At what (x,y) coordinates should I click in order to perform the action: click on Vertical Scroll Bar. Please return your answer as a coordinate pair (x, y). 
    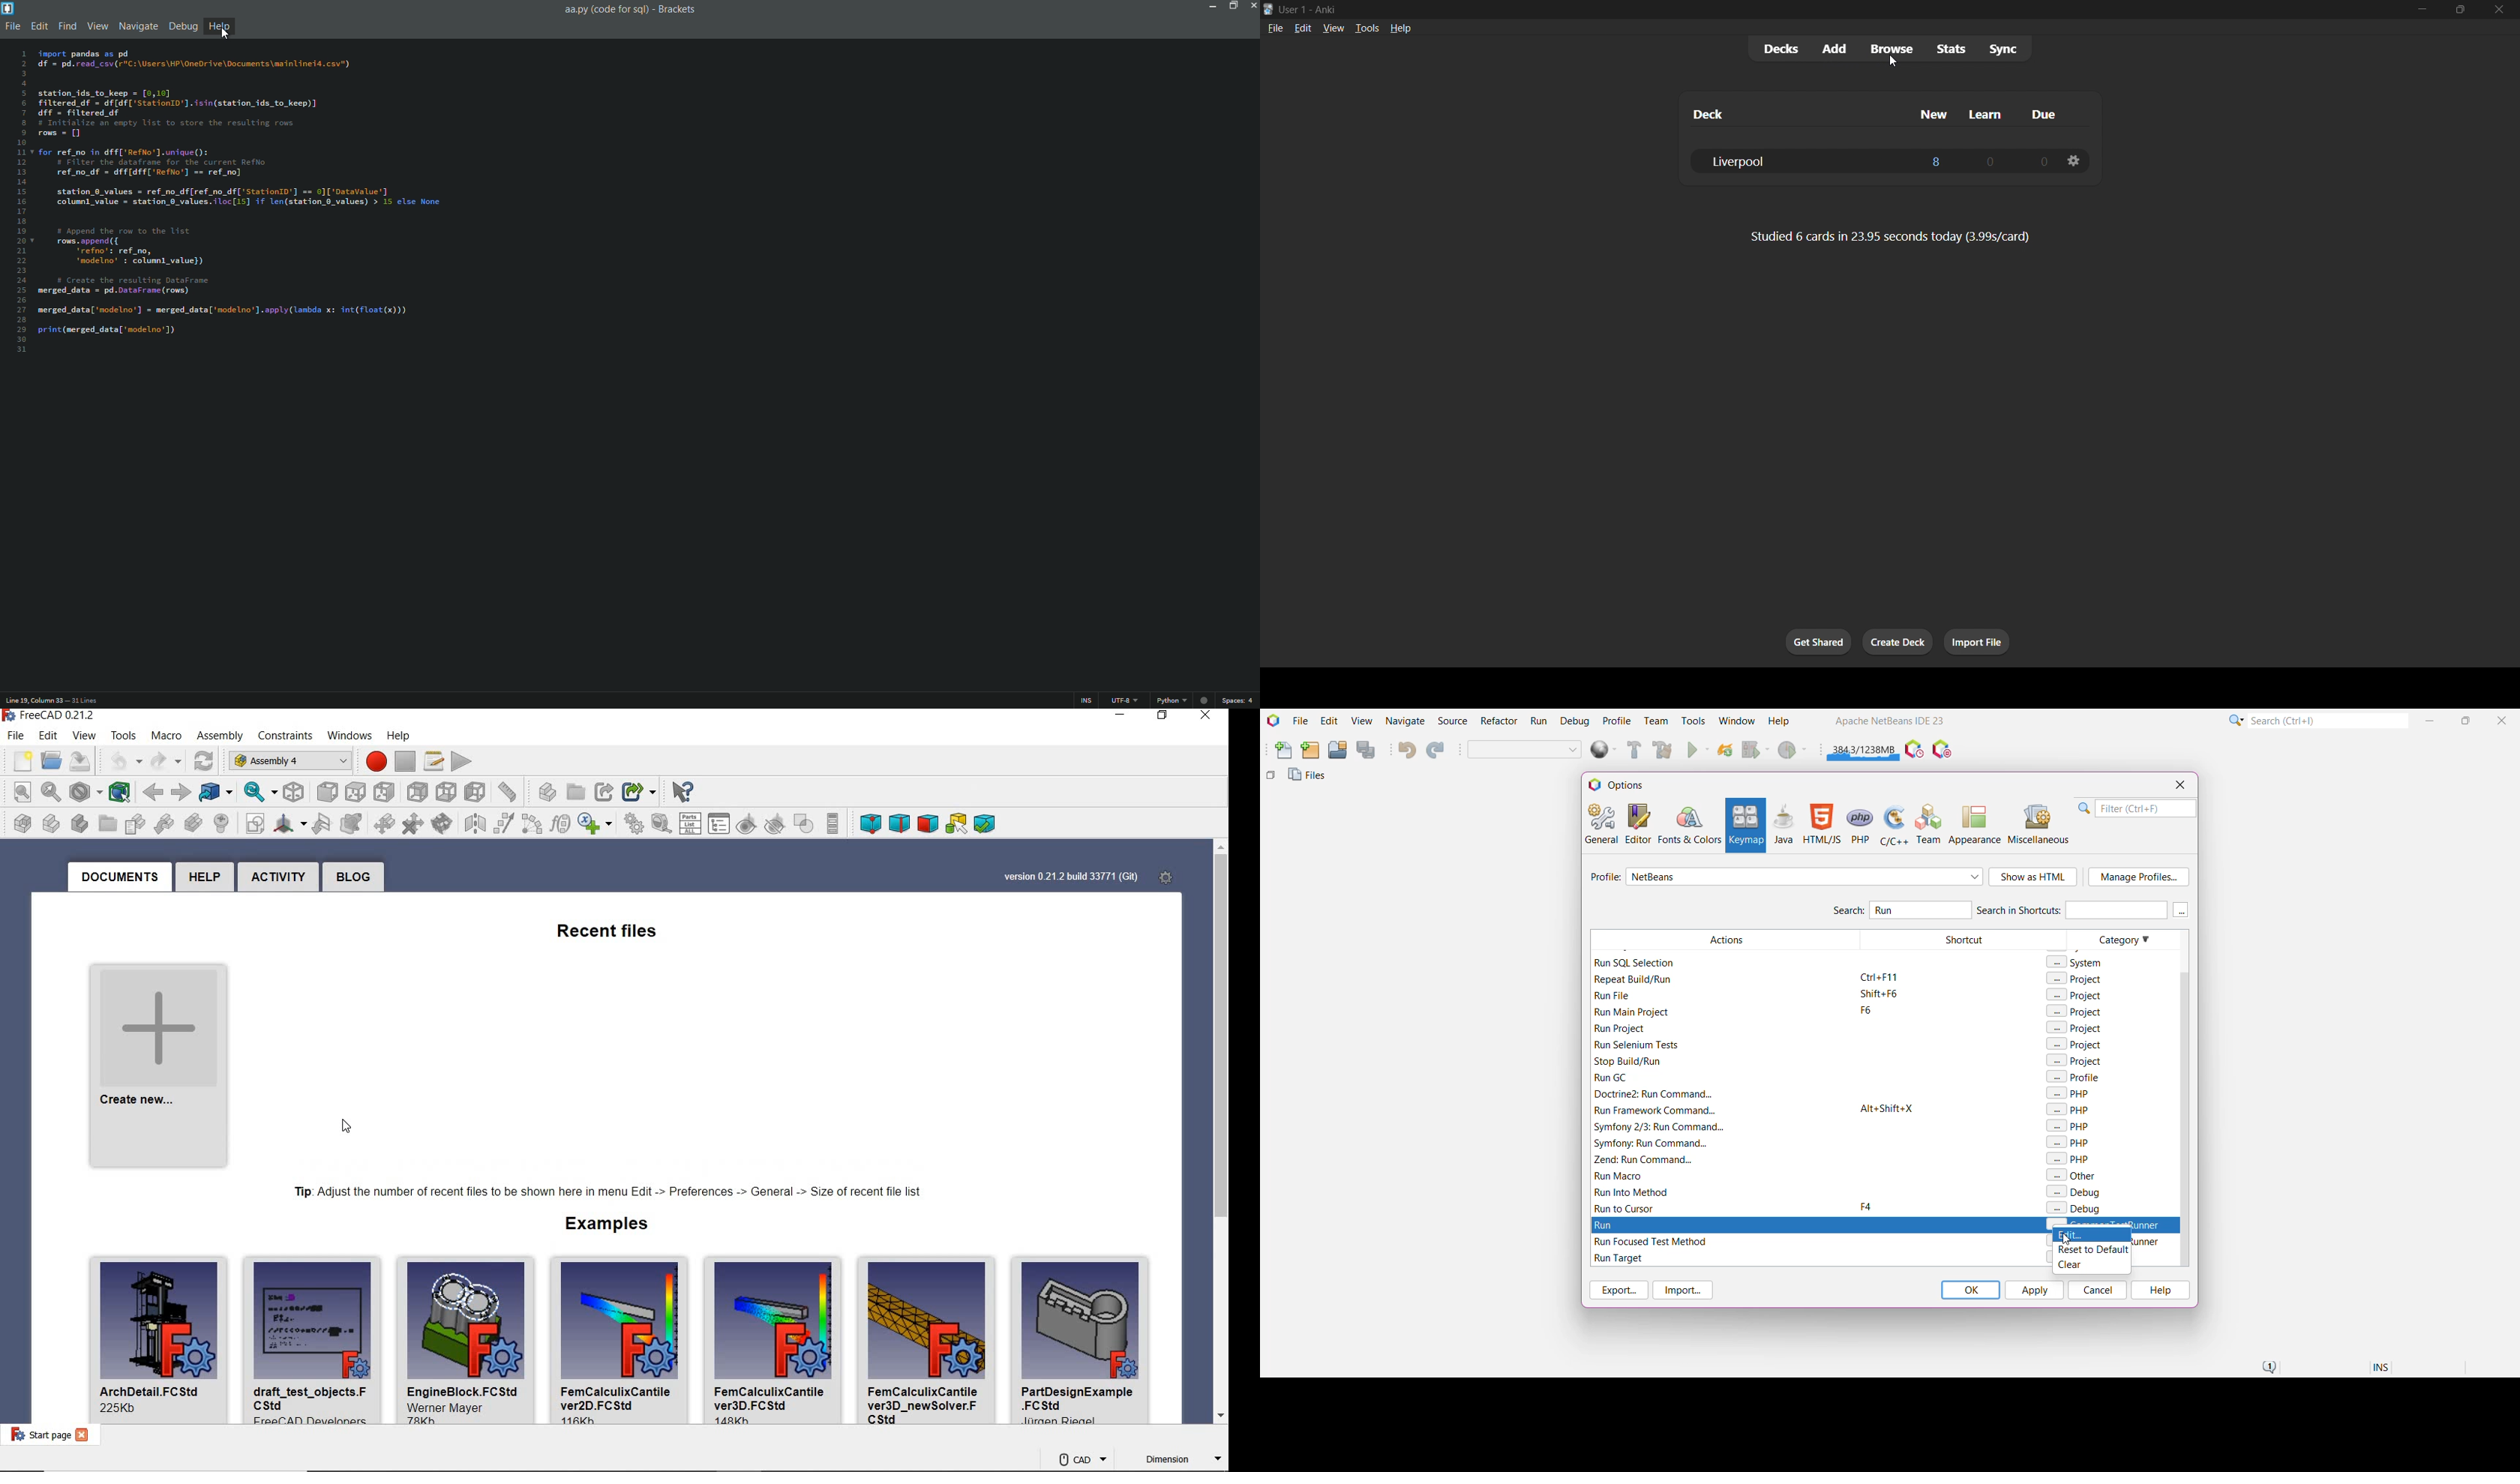
    Looking at the image, I should click on (2182, 1098).